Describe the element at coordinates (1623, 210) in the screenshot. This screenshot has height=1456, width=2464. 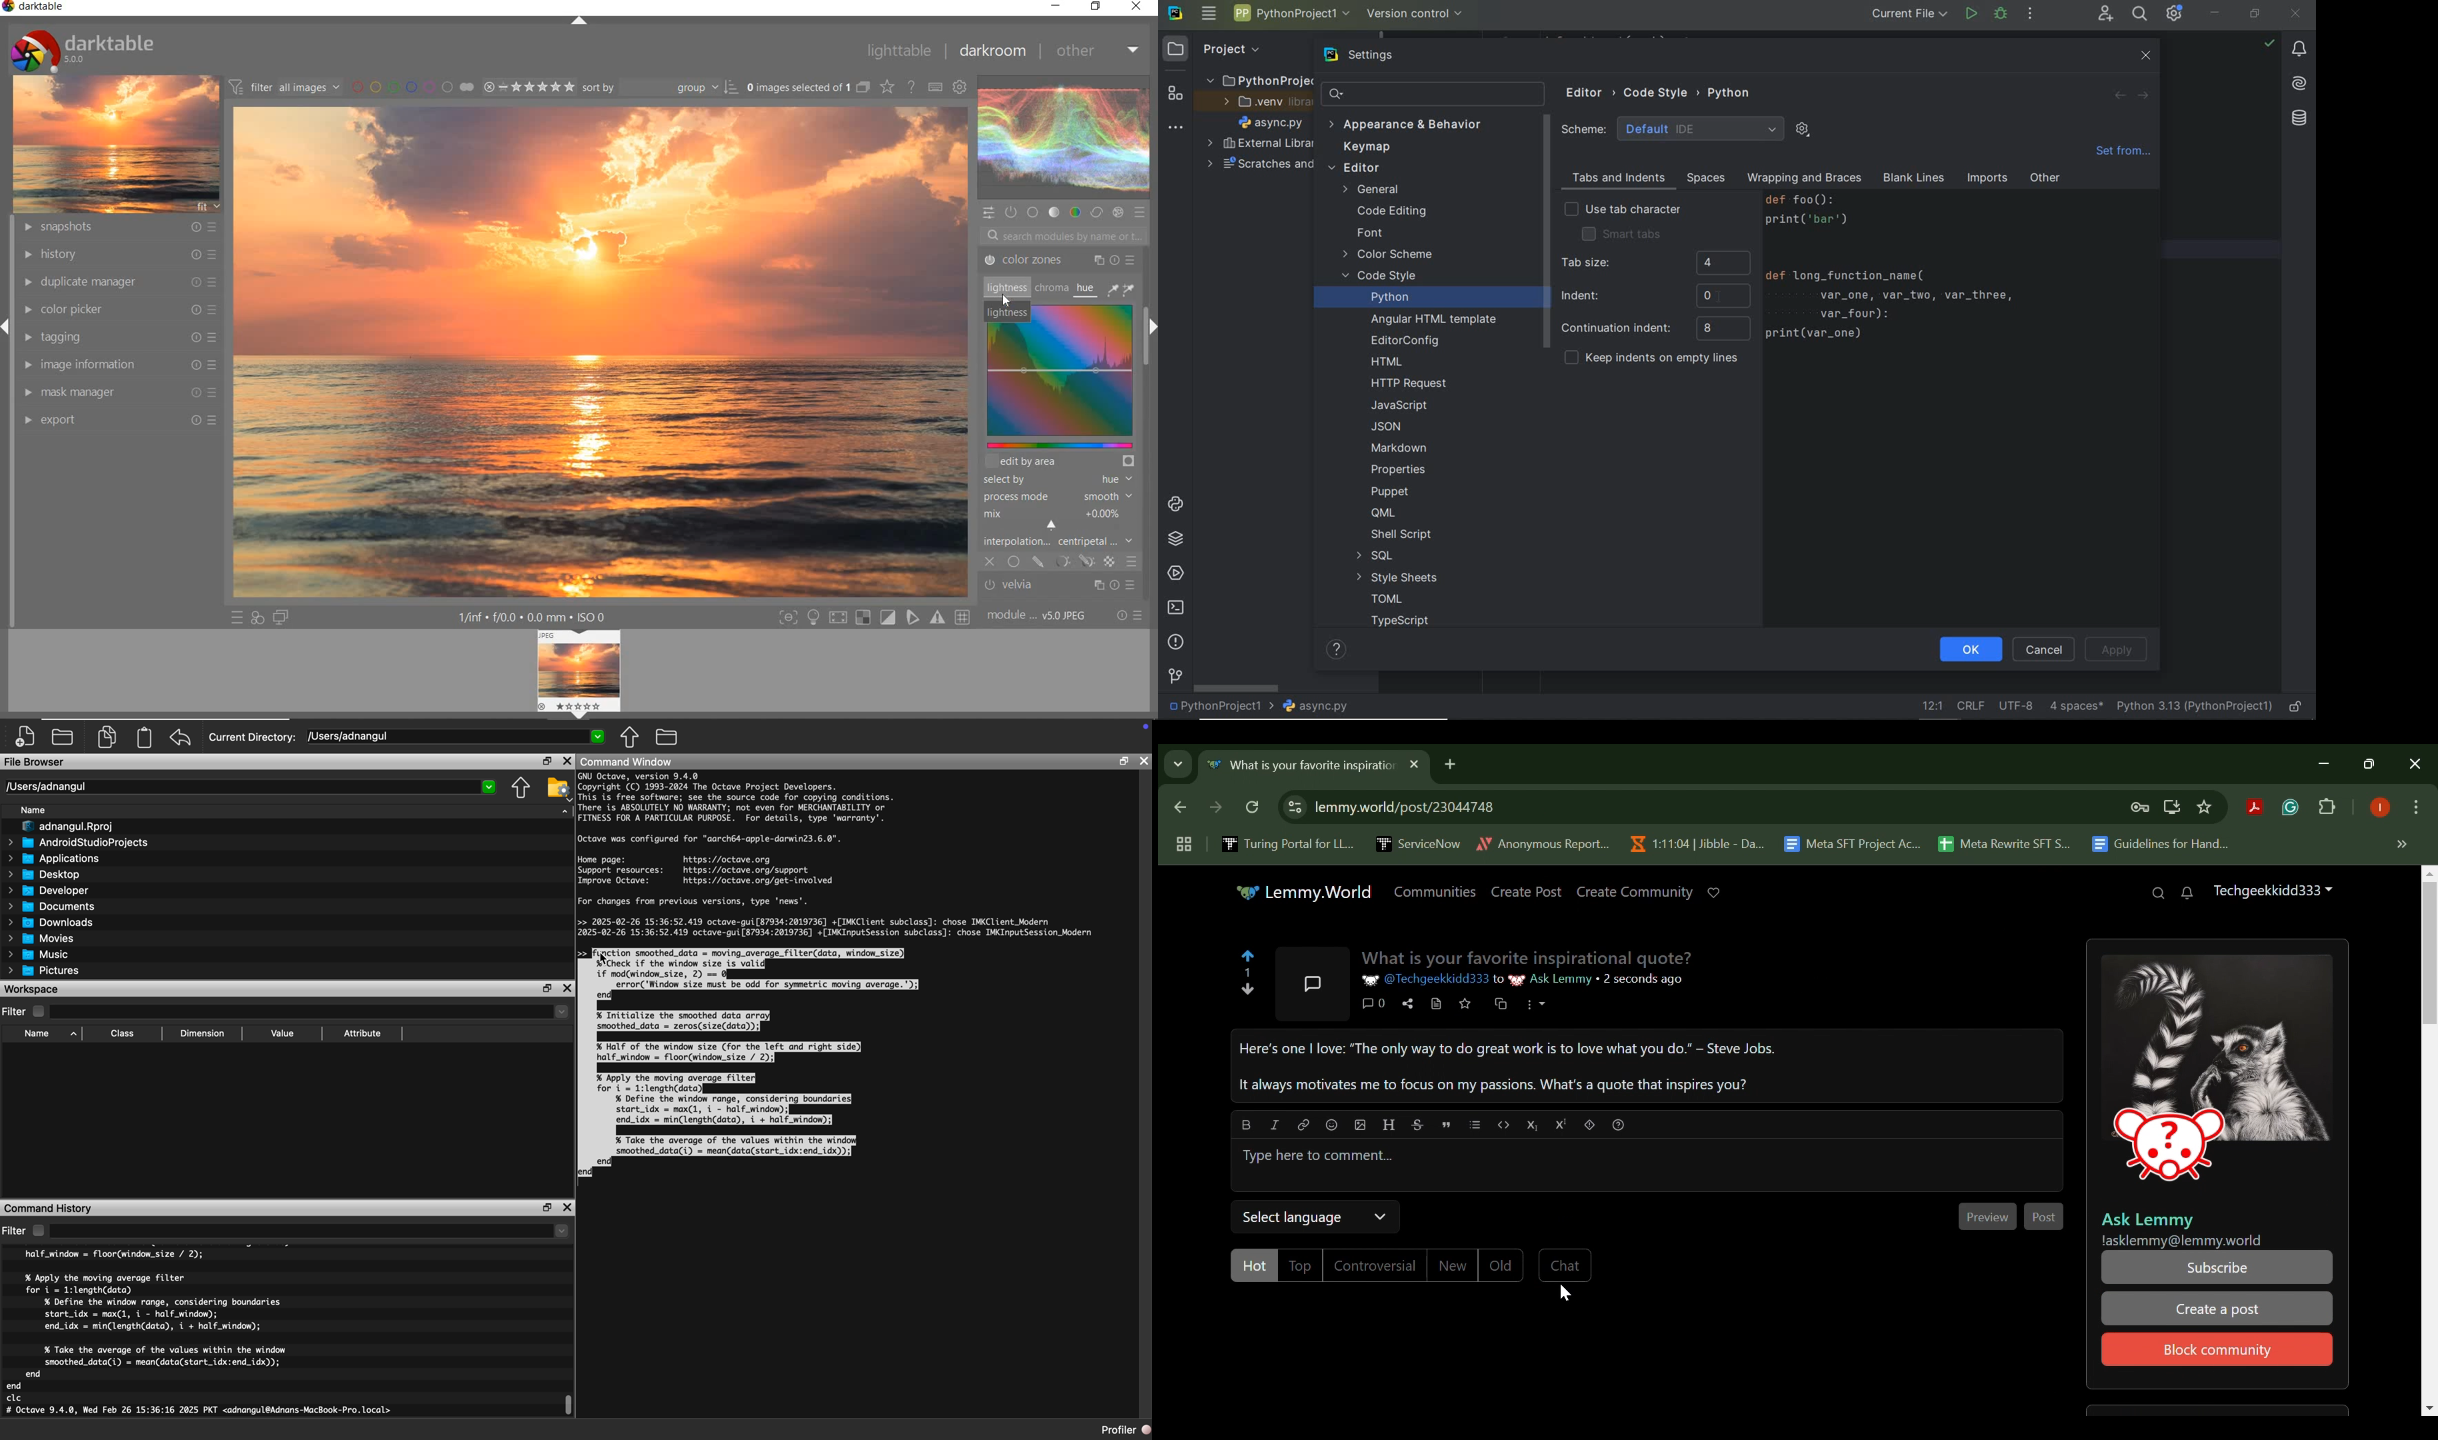
I see `use tab characters` at that location.